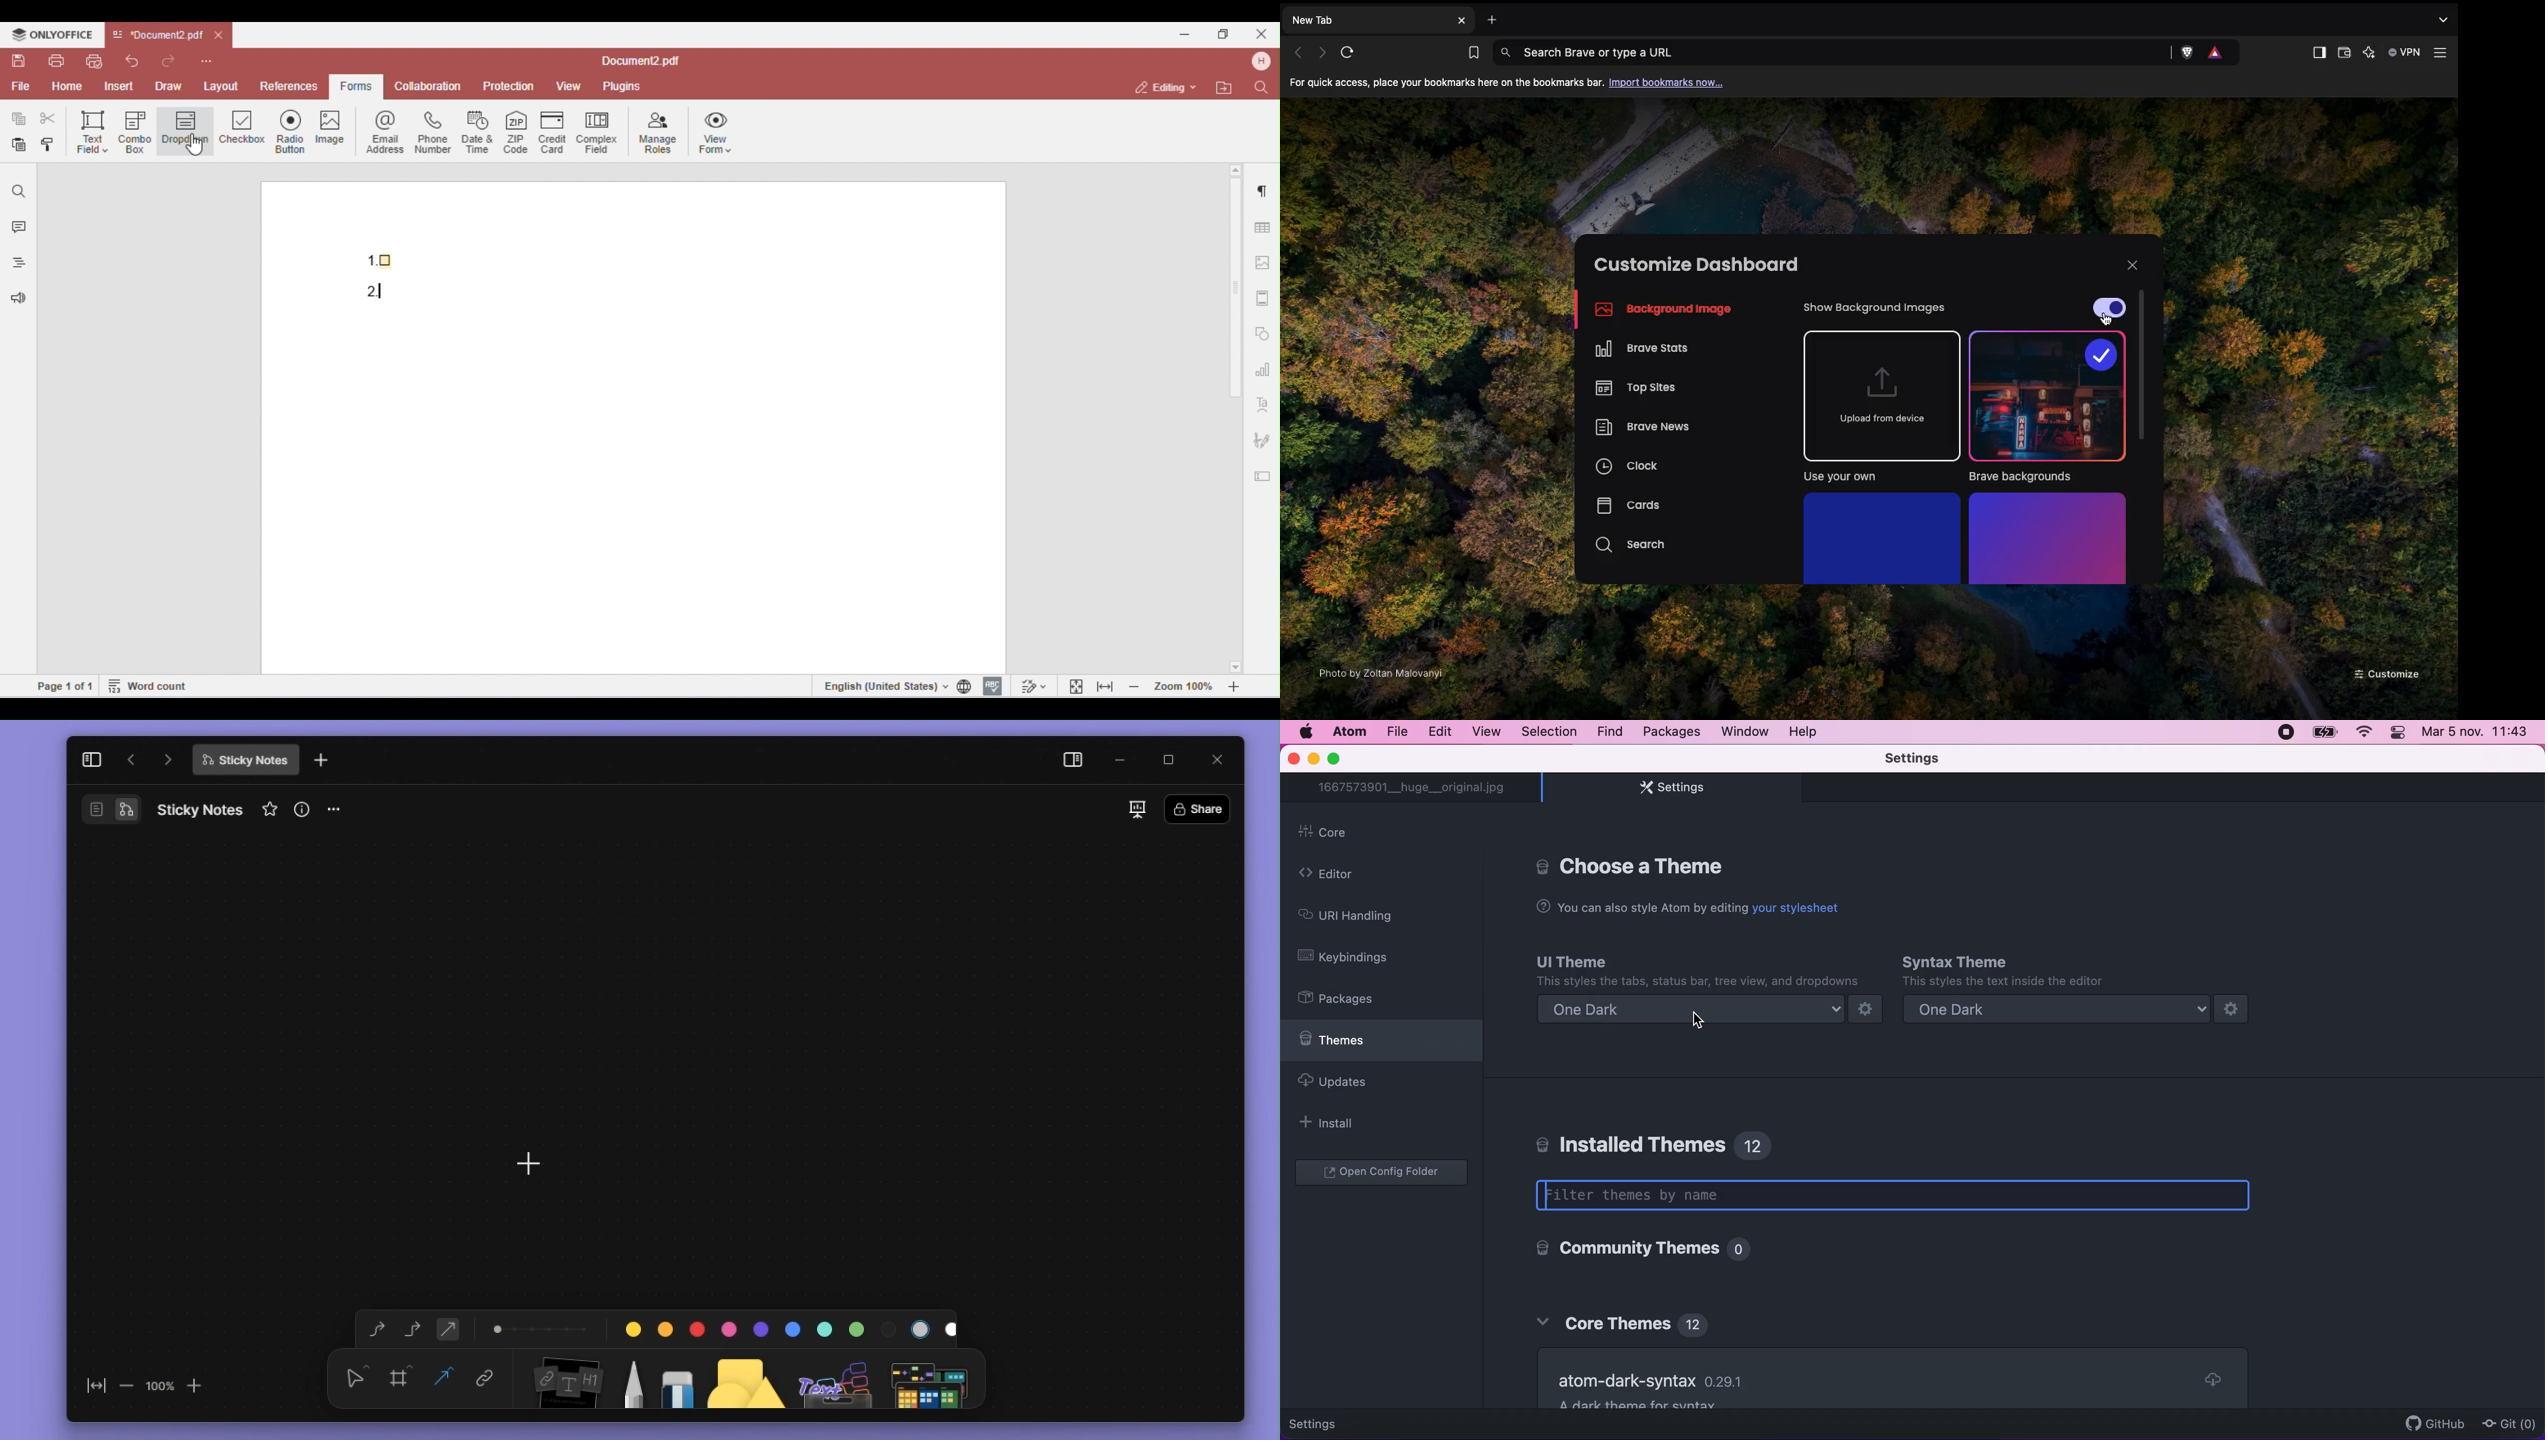  What do you see at coordinates (2284, 732) in the screenshot?
I see `recording stopped` at bounding box center [2284, 732].